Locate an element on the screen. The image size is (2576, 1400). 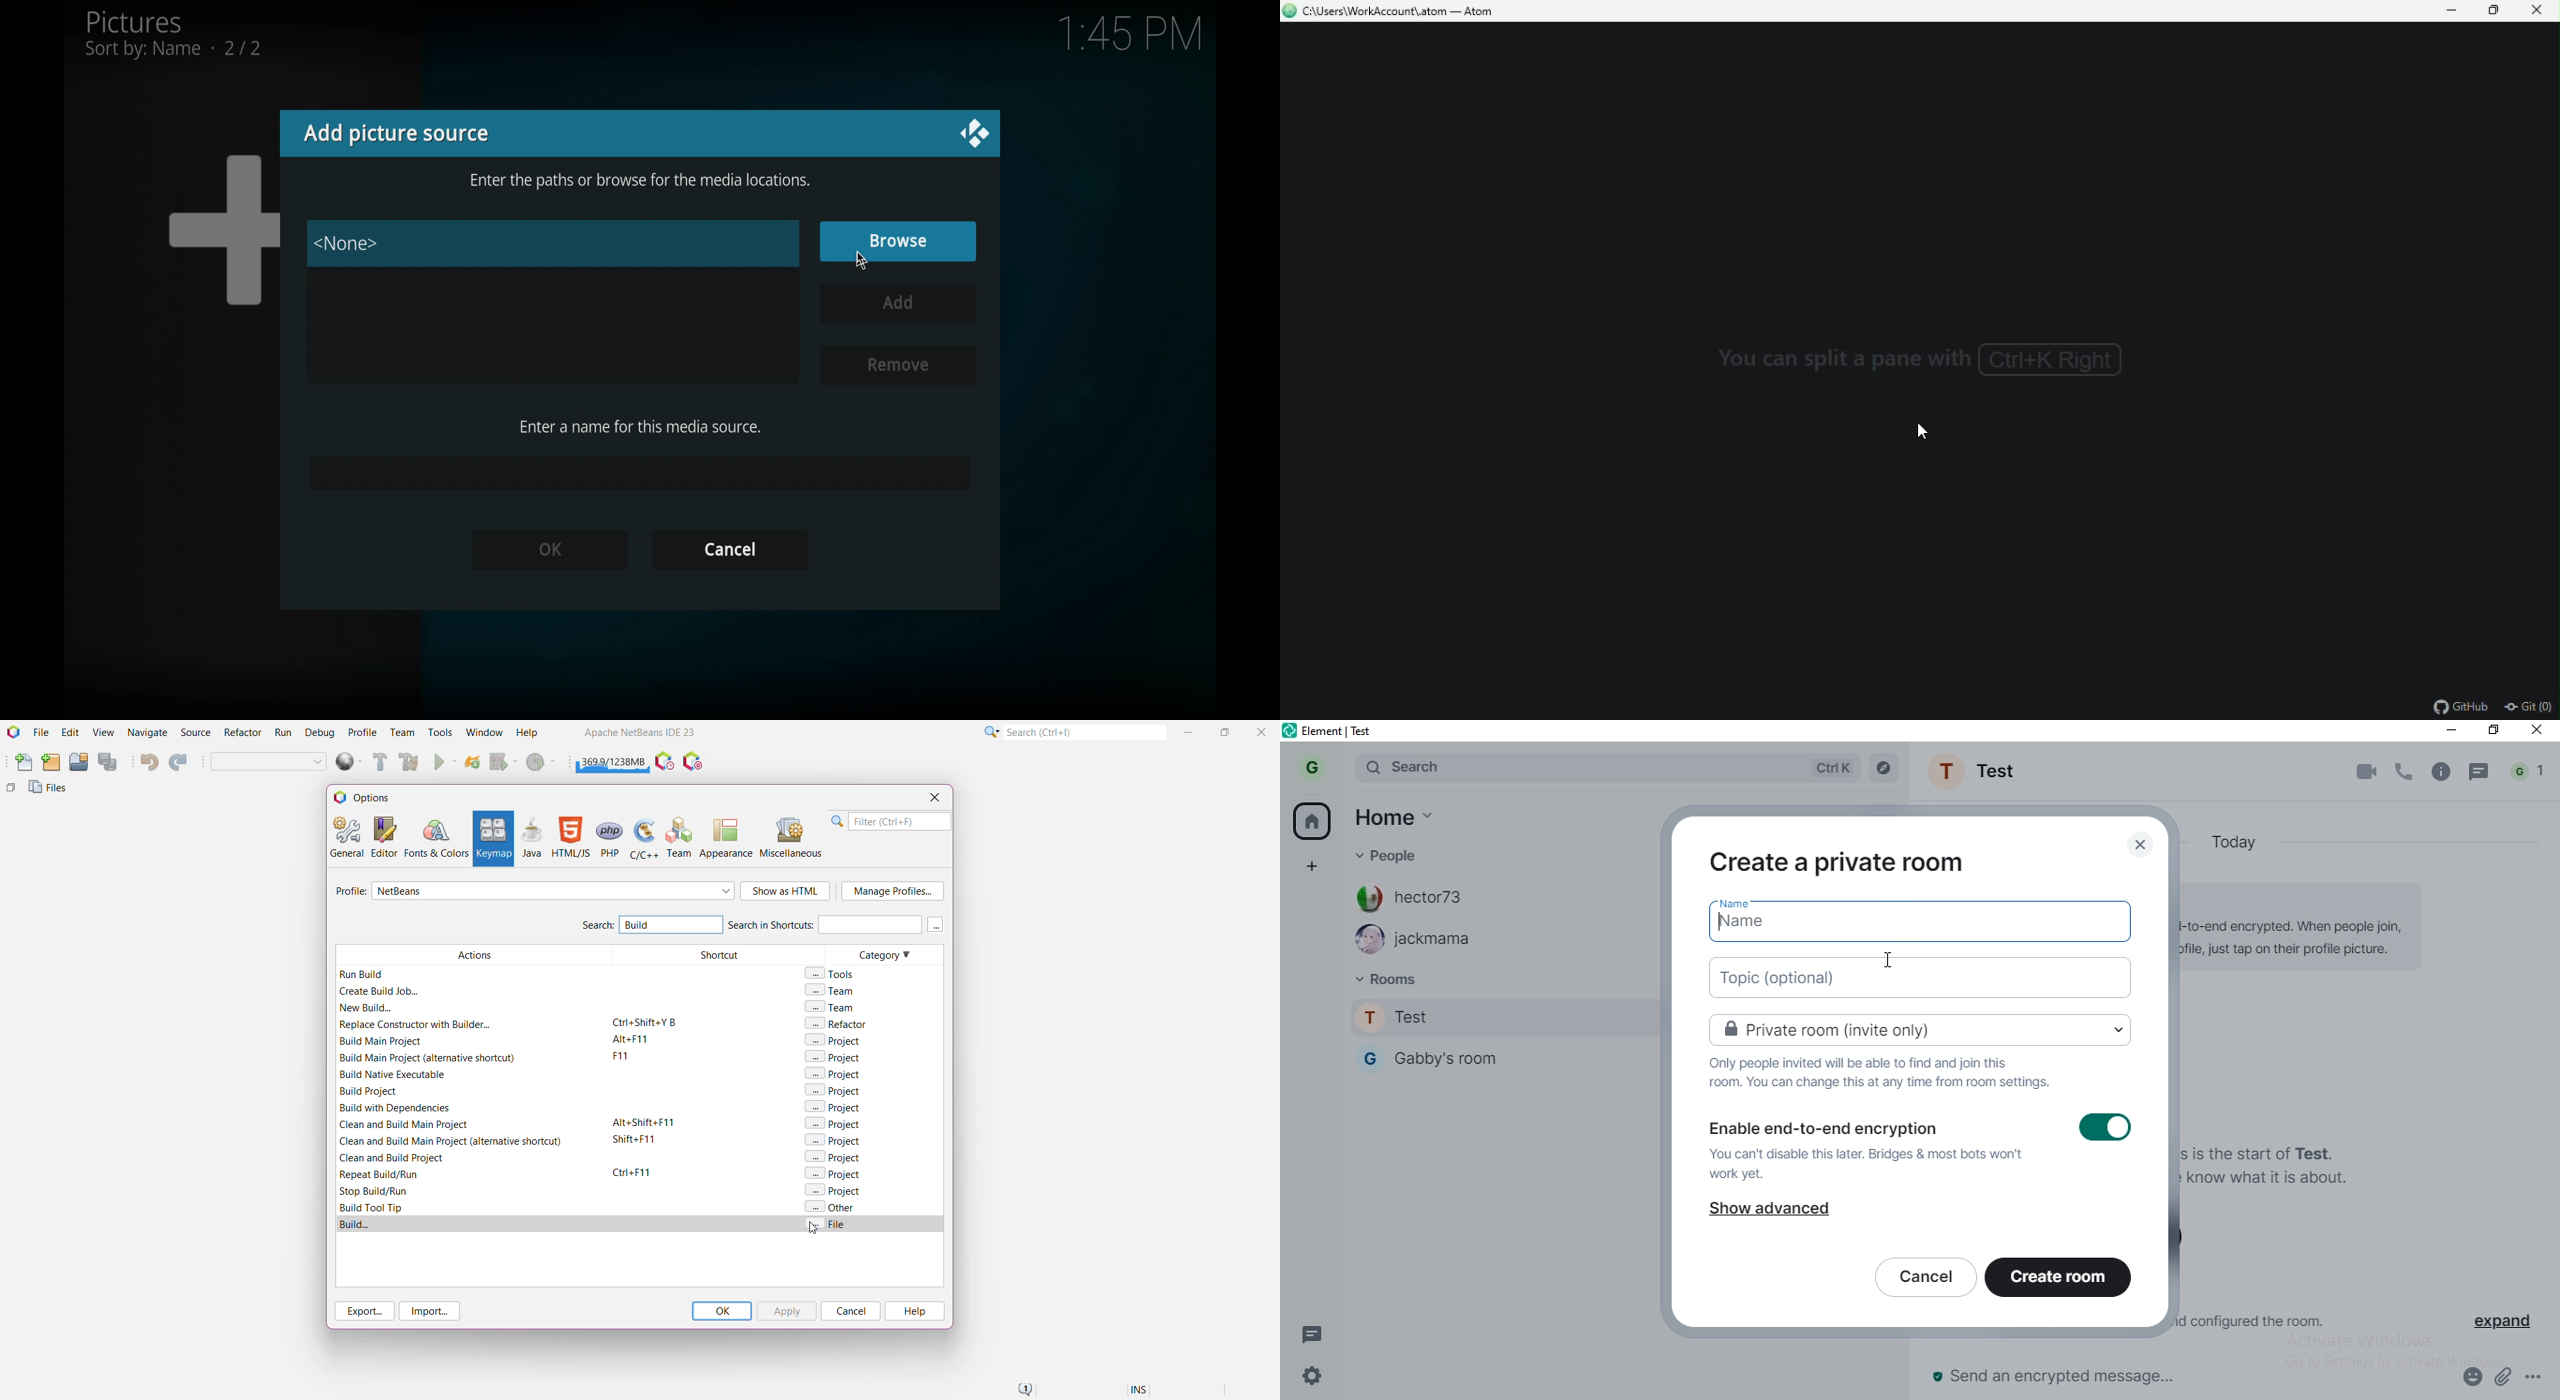
Build Main Project is located at coordinates (378, 762).